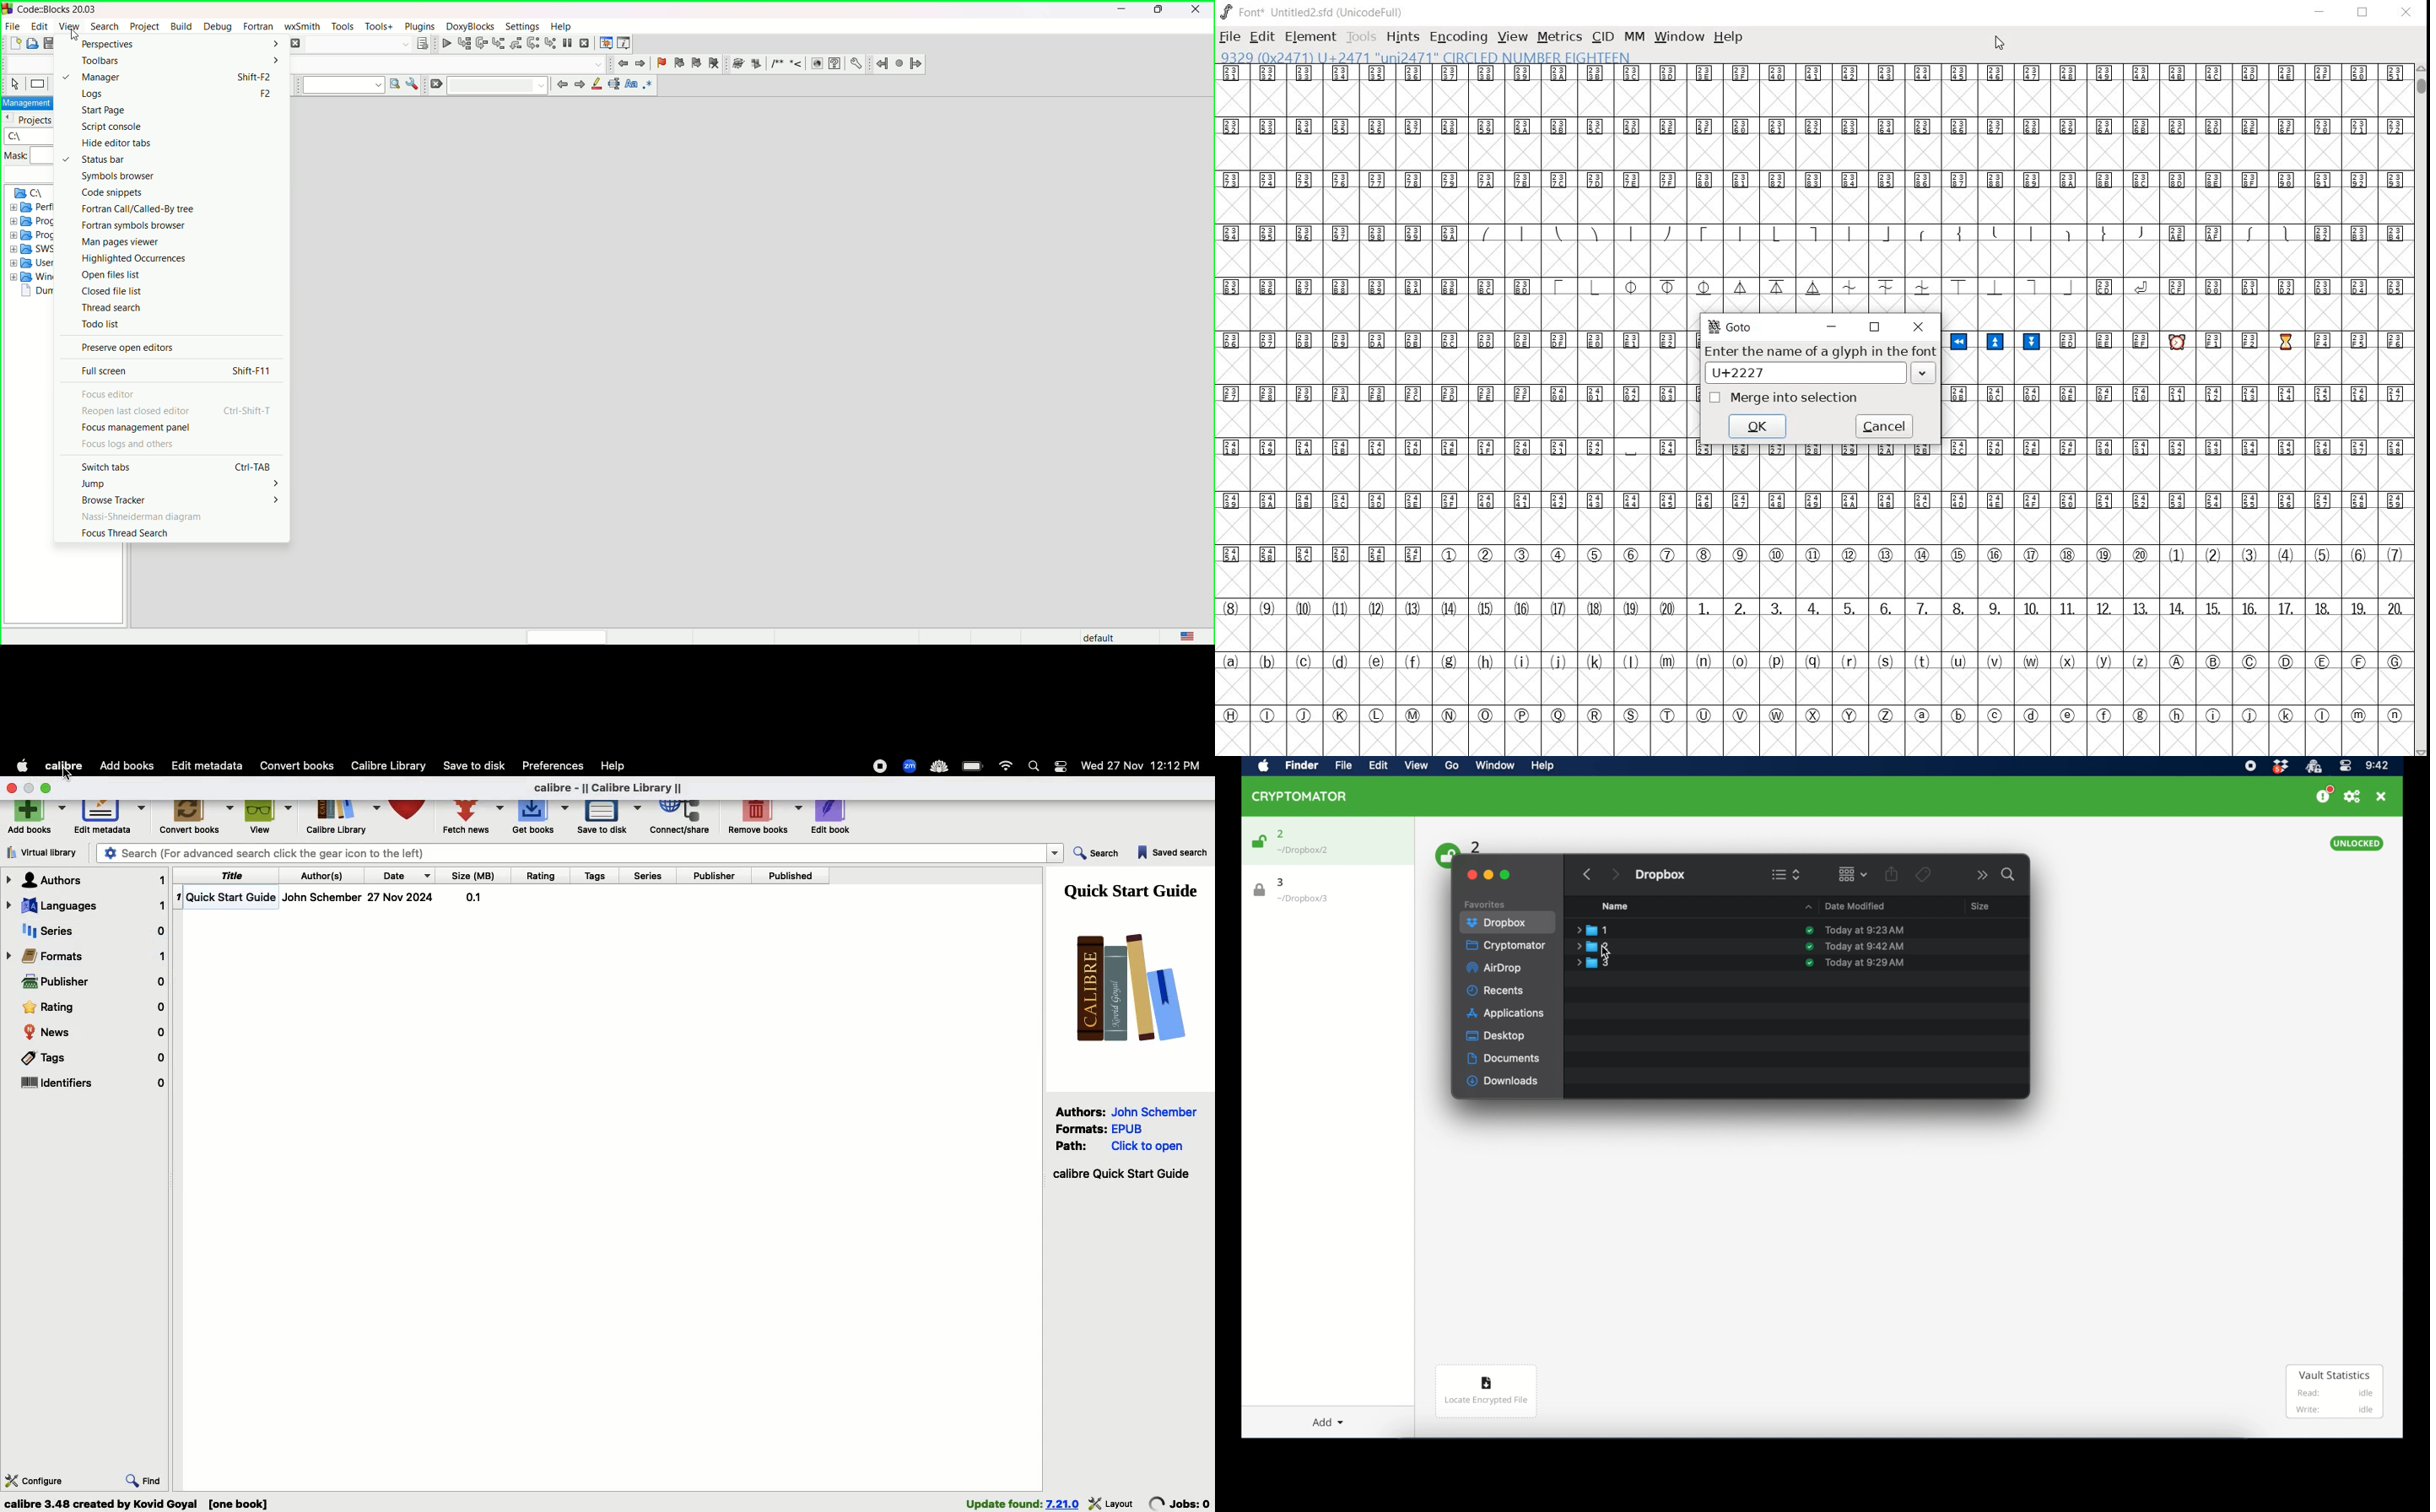  I want to click on Author , so click(323, 898).